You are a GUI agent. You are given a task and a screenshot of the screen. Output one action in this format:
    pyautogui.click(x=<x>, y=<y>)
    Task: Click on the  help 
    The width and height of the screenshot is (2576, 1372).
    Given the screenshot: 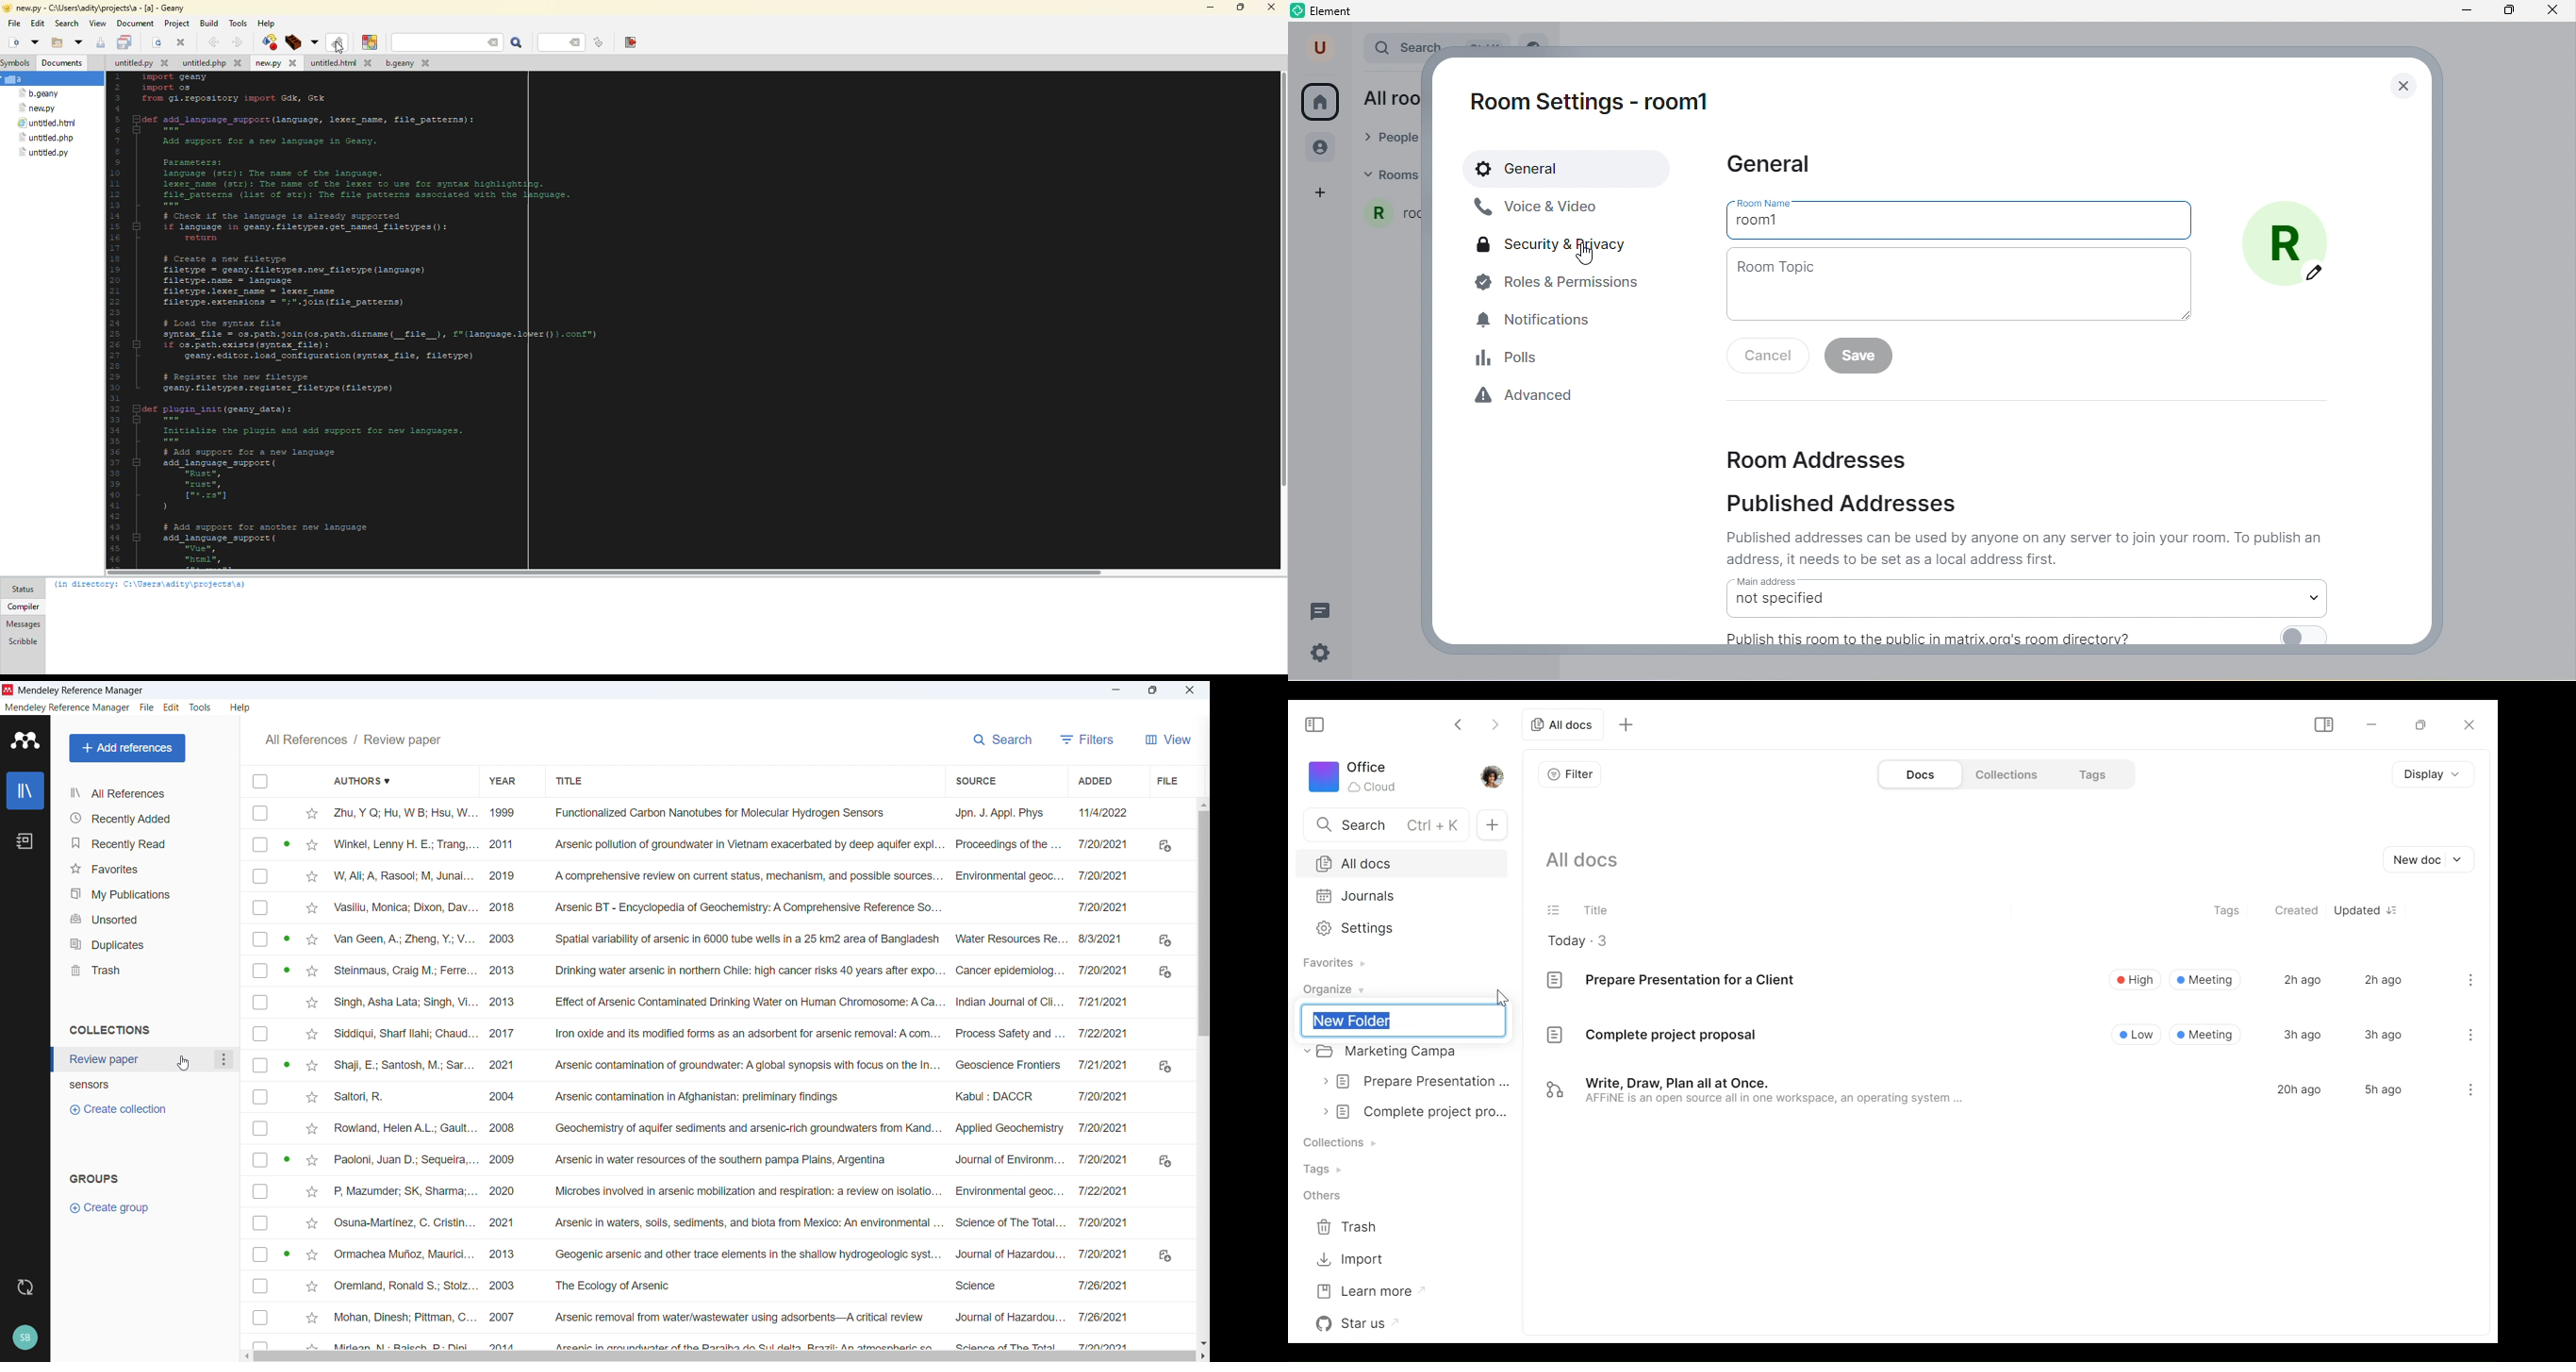 What is the action you would take?
    pyautogui.click(x=240, y=707)
    